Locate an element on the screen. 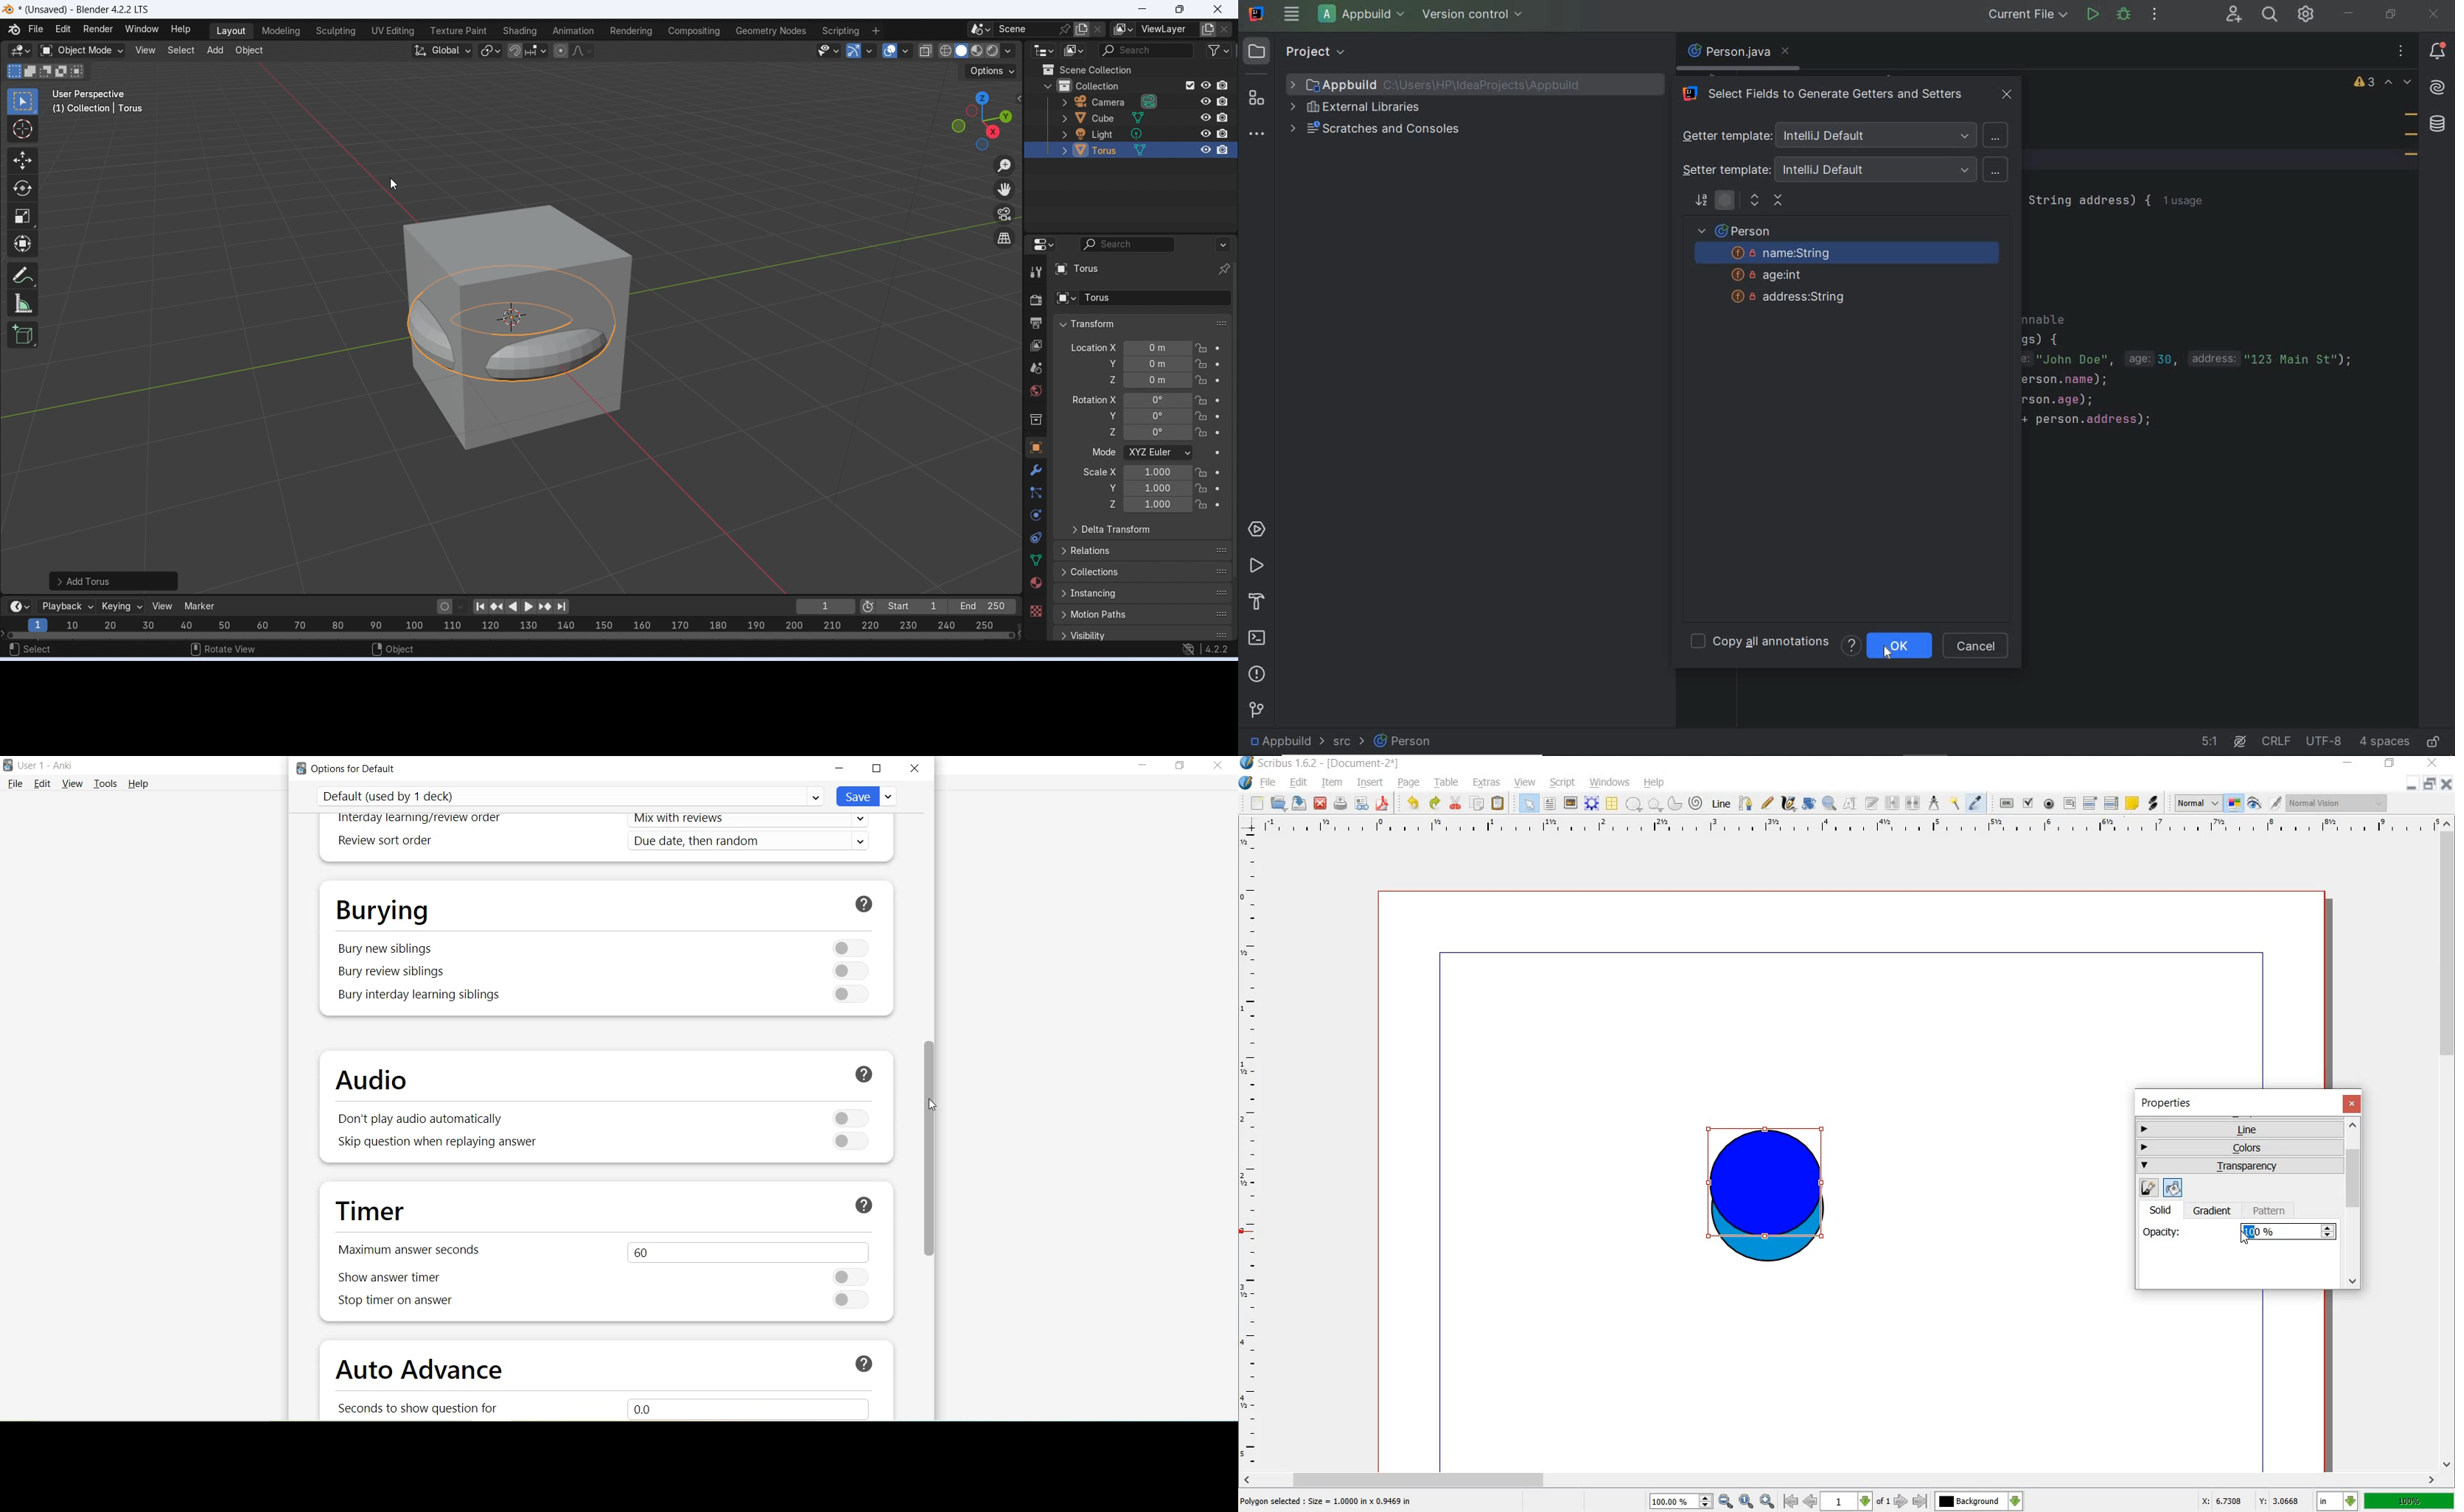 Image resolution: width=2464 pixels, height=1512 pixels. Don't play audio automatically is located at coordinates (417, 1120).